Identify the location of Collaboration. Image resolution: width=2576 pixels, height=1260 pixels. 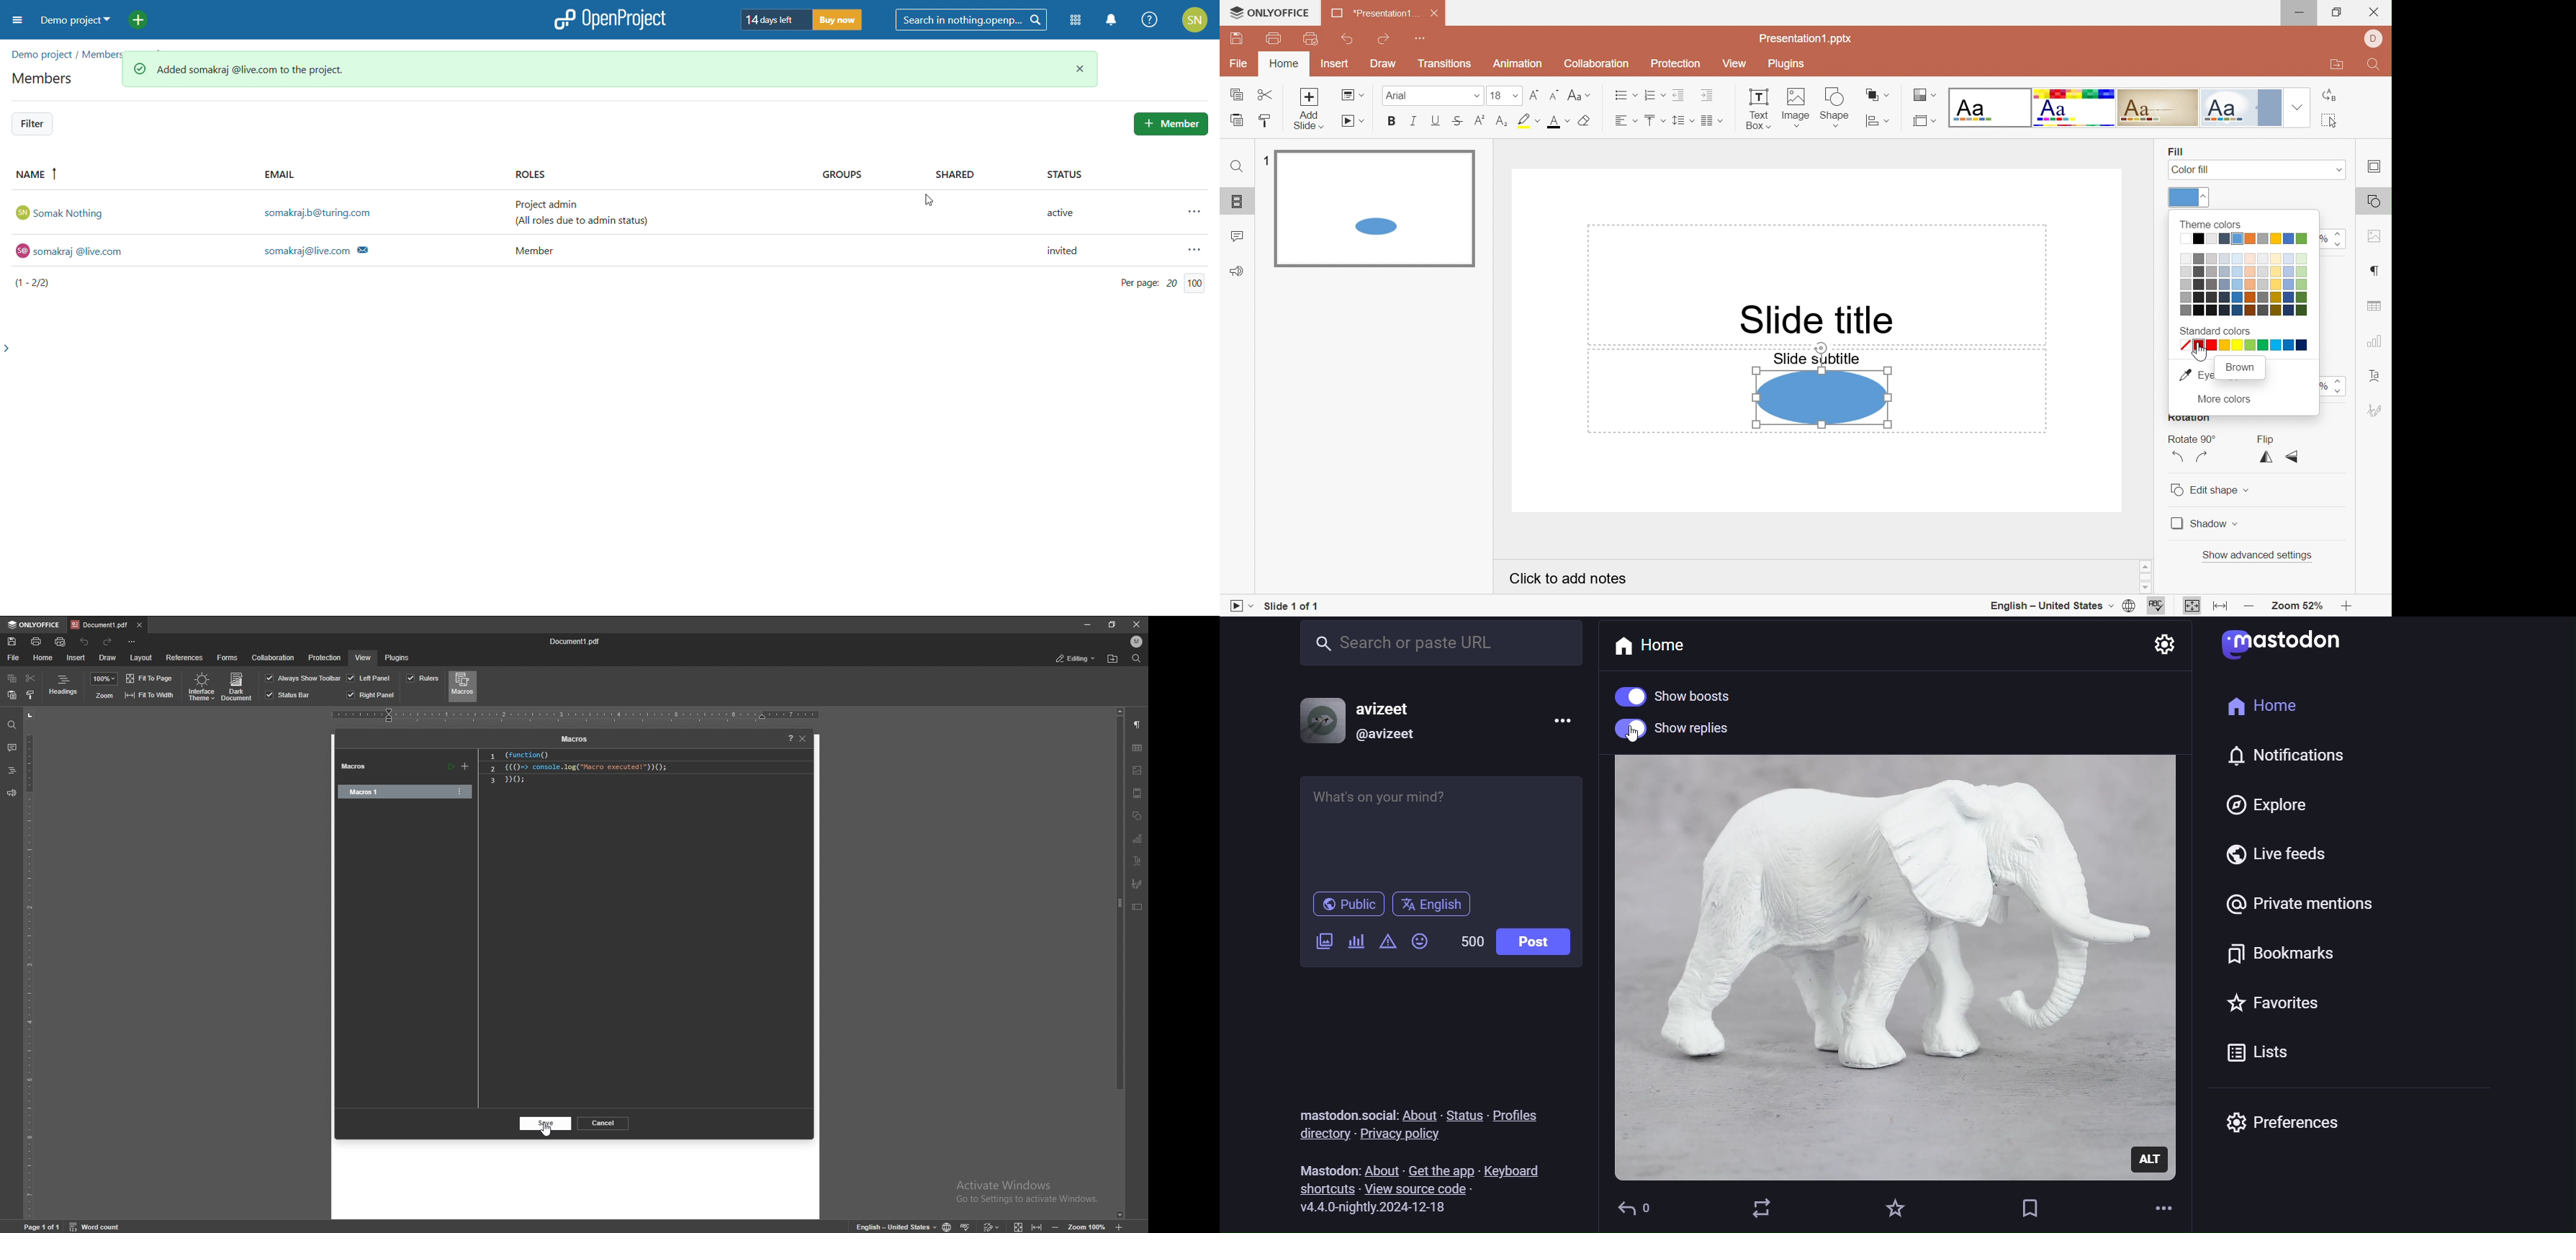
(1596, 64).